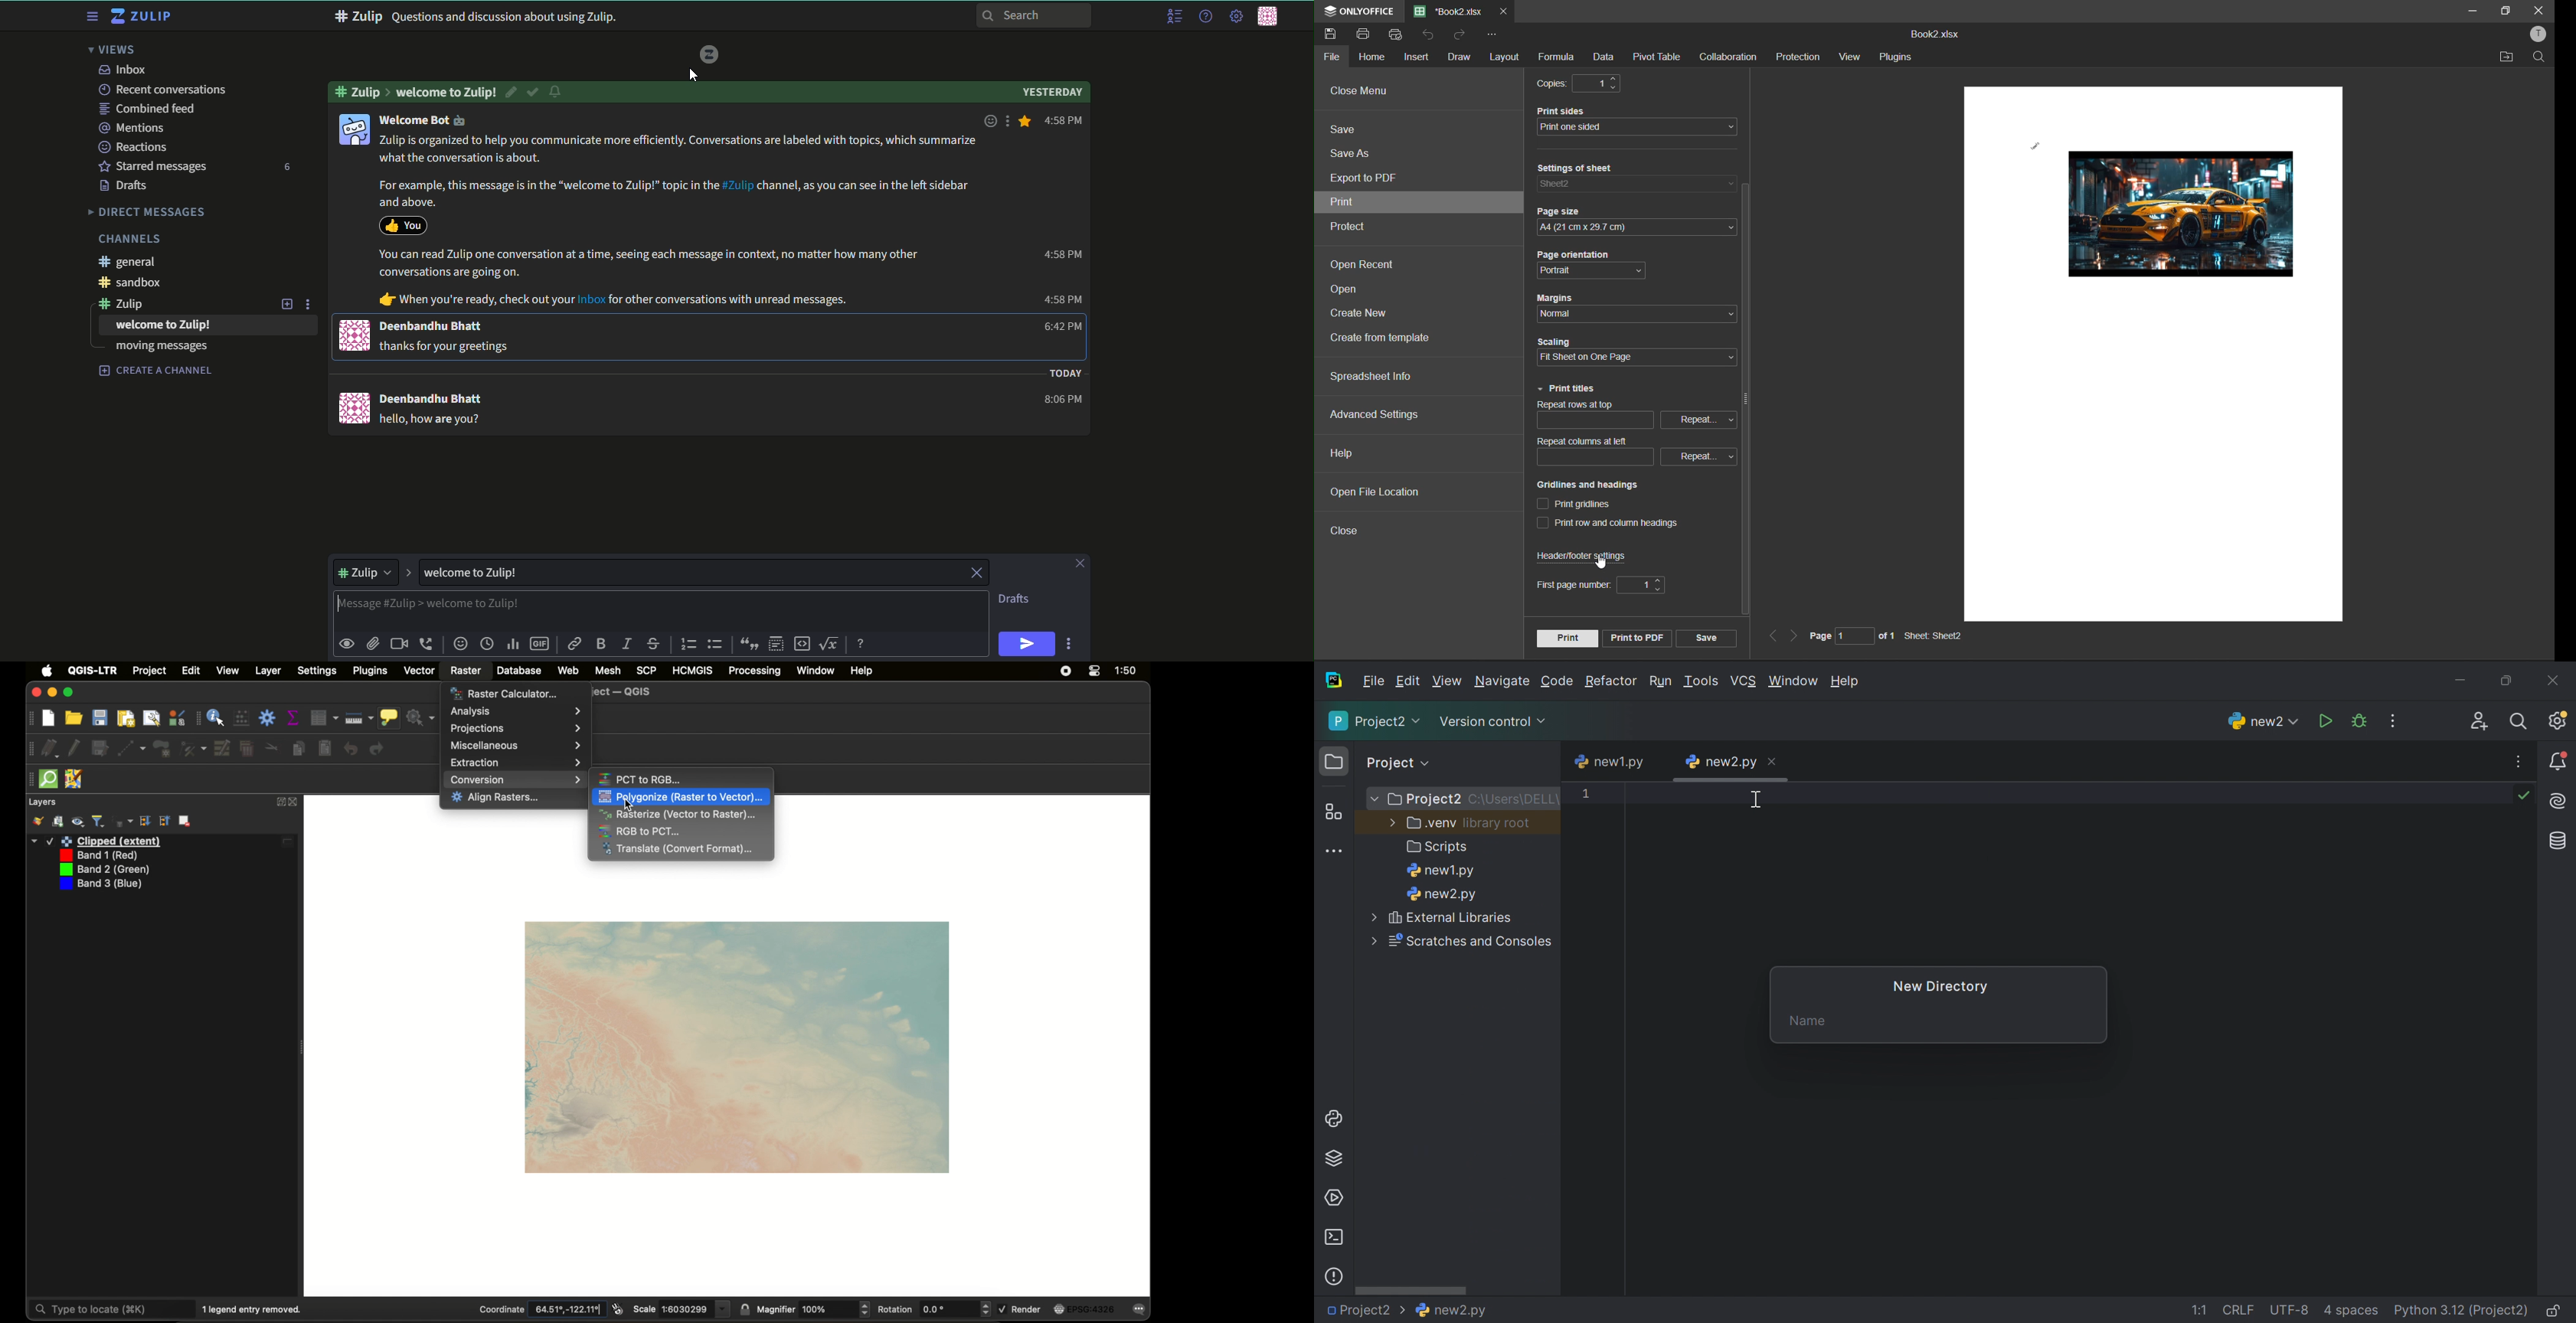 This screenshot has width=2576, height=1344. Describe the element at coordinates (371, 671) in the screenshot. I see `plugins` at that location.